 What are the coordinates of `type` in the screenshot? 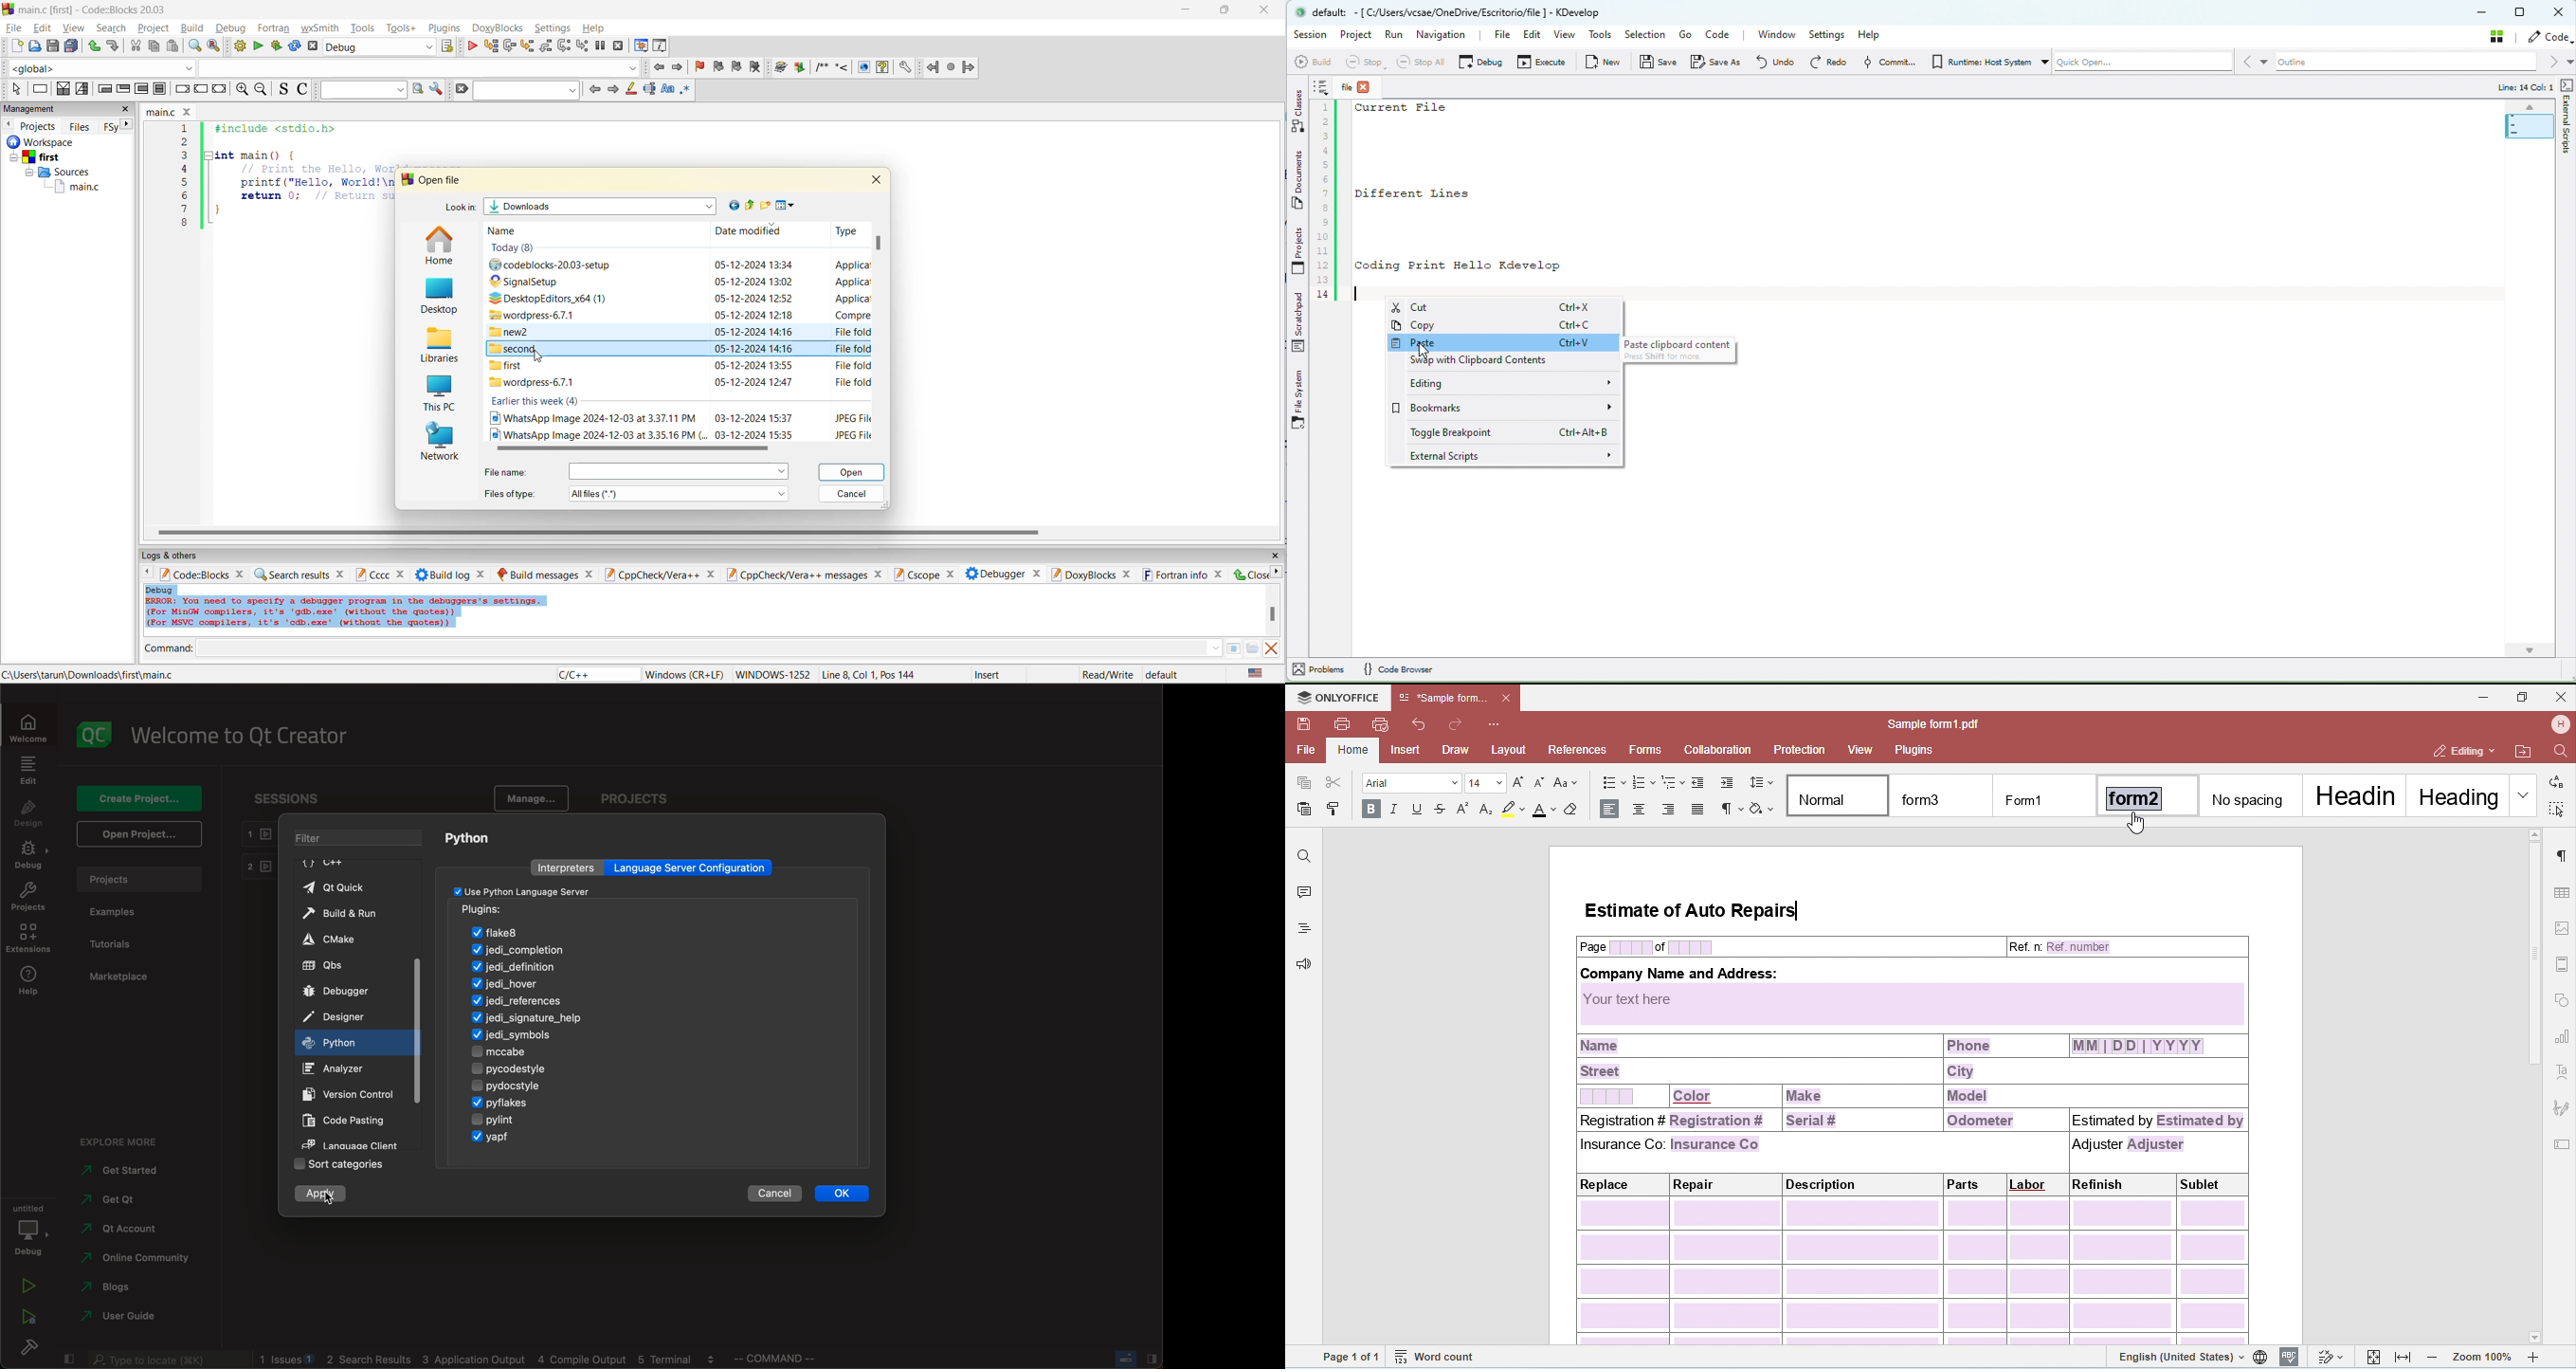 It's located at (852, 331).